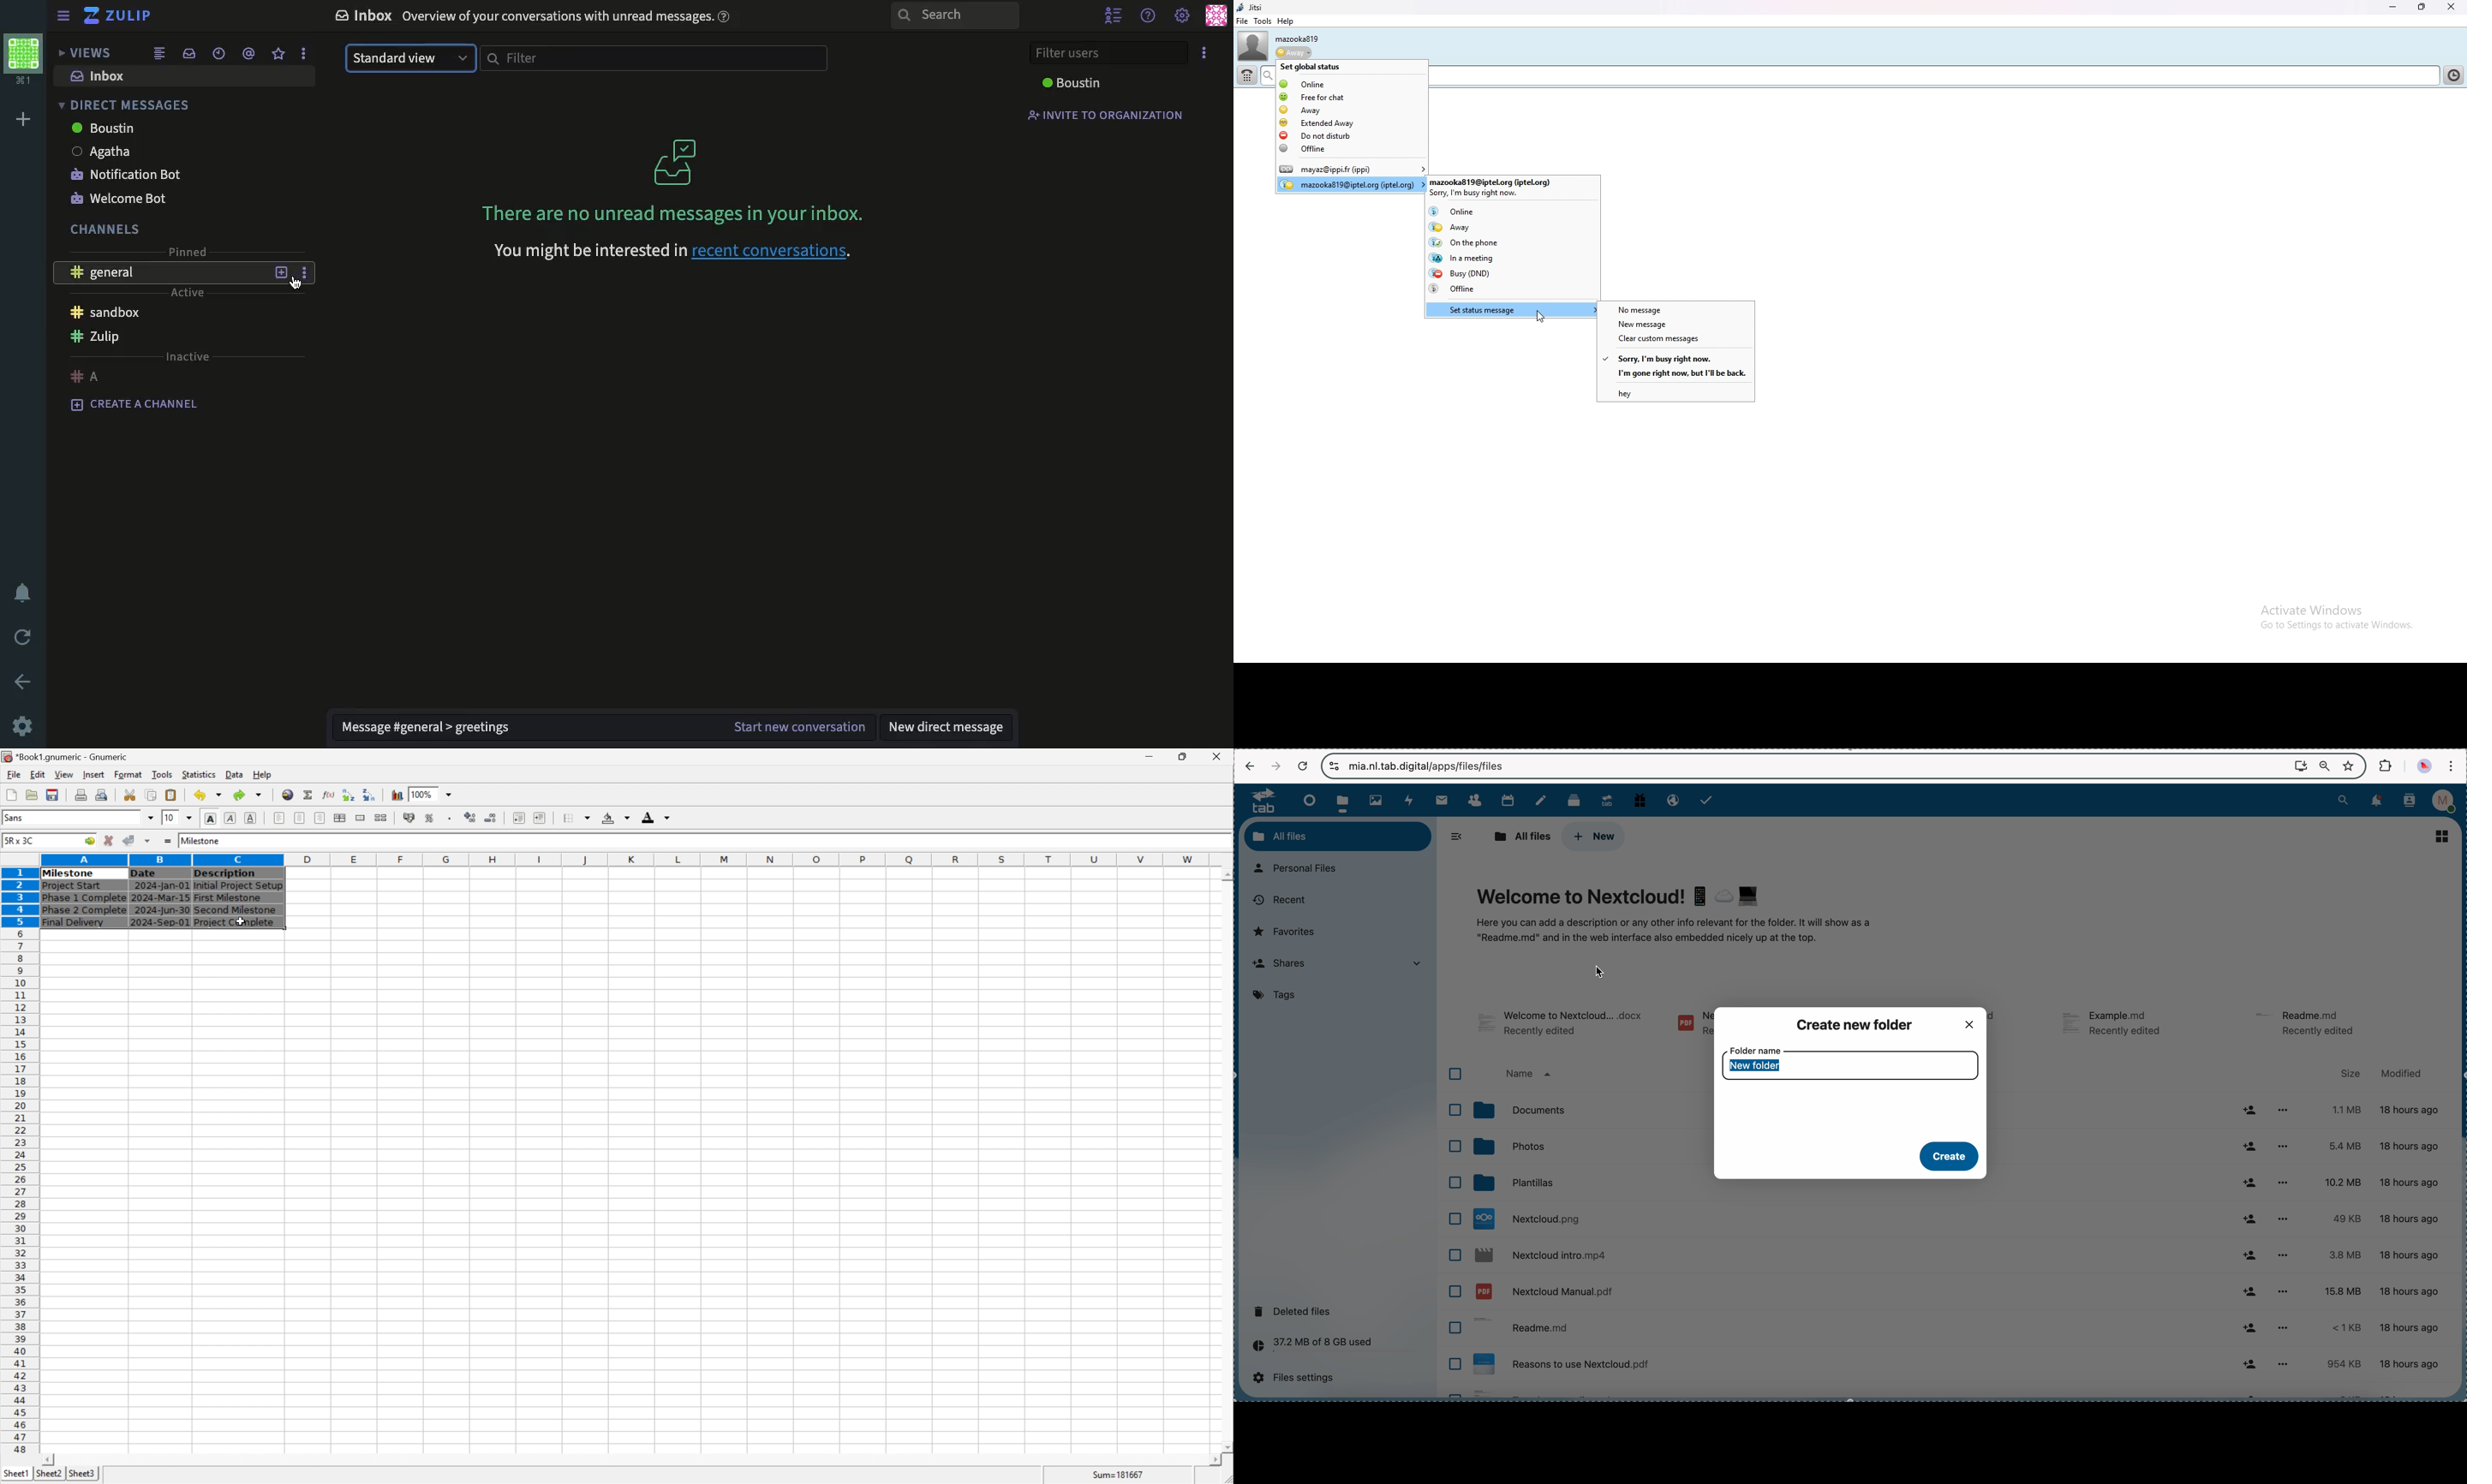 Image resolution: width=2492 pixels, height=1484 pixels. What do you see at coordinates (1148, 15) in the screenshot?
I see `help` at bounding box center [1148, 15].